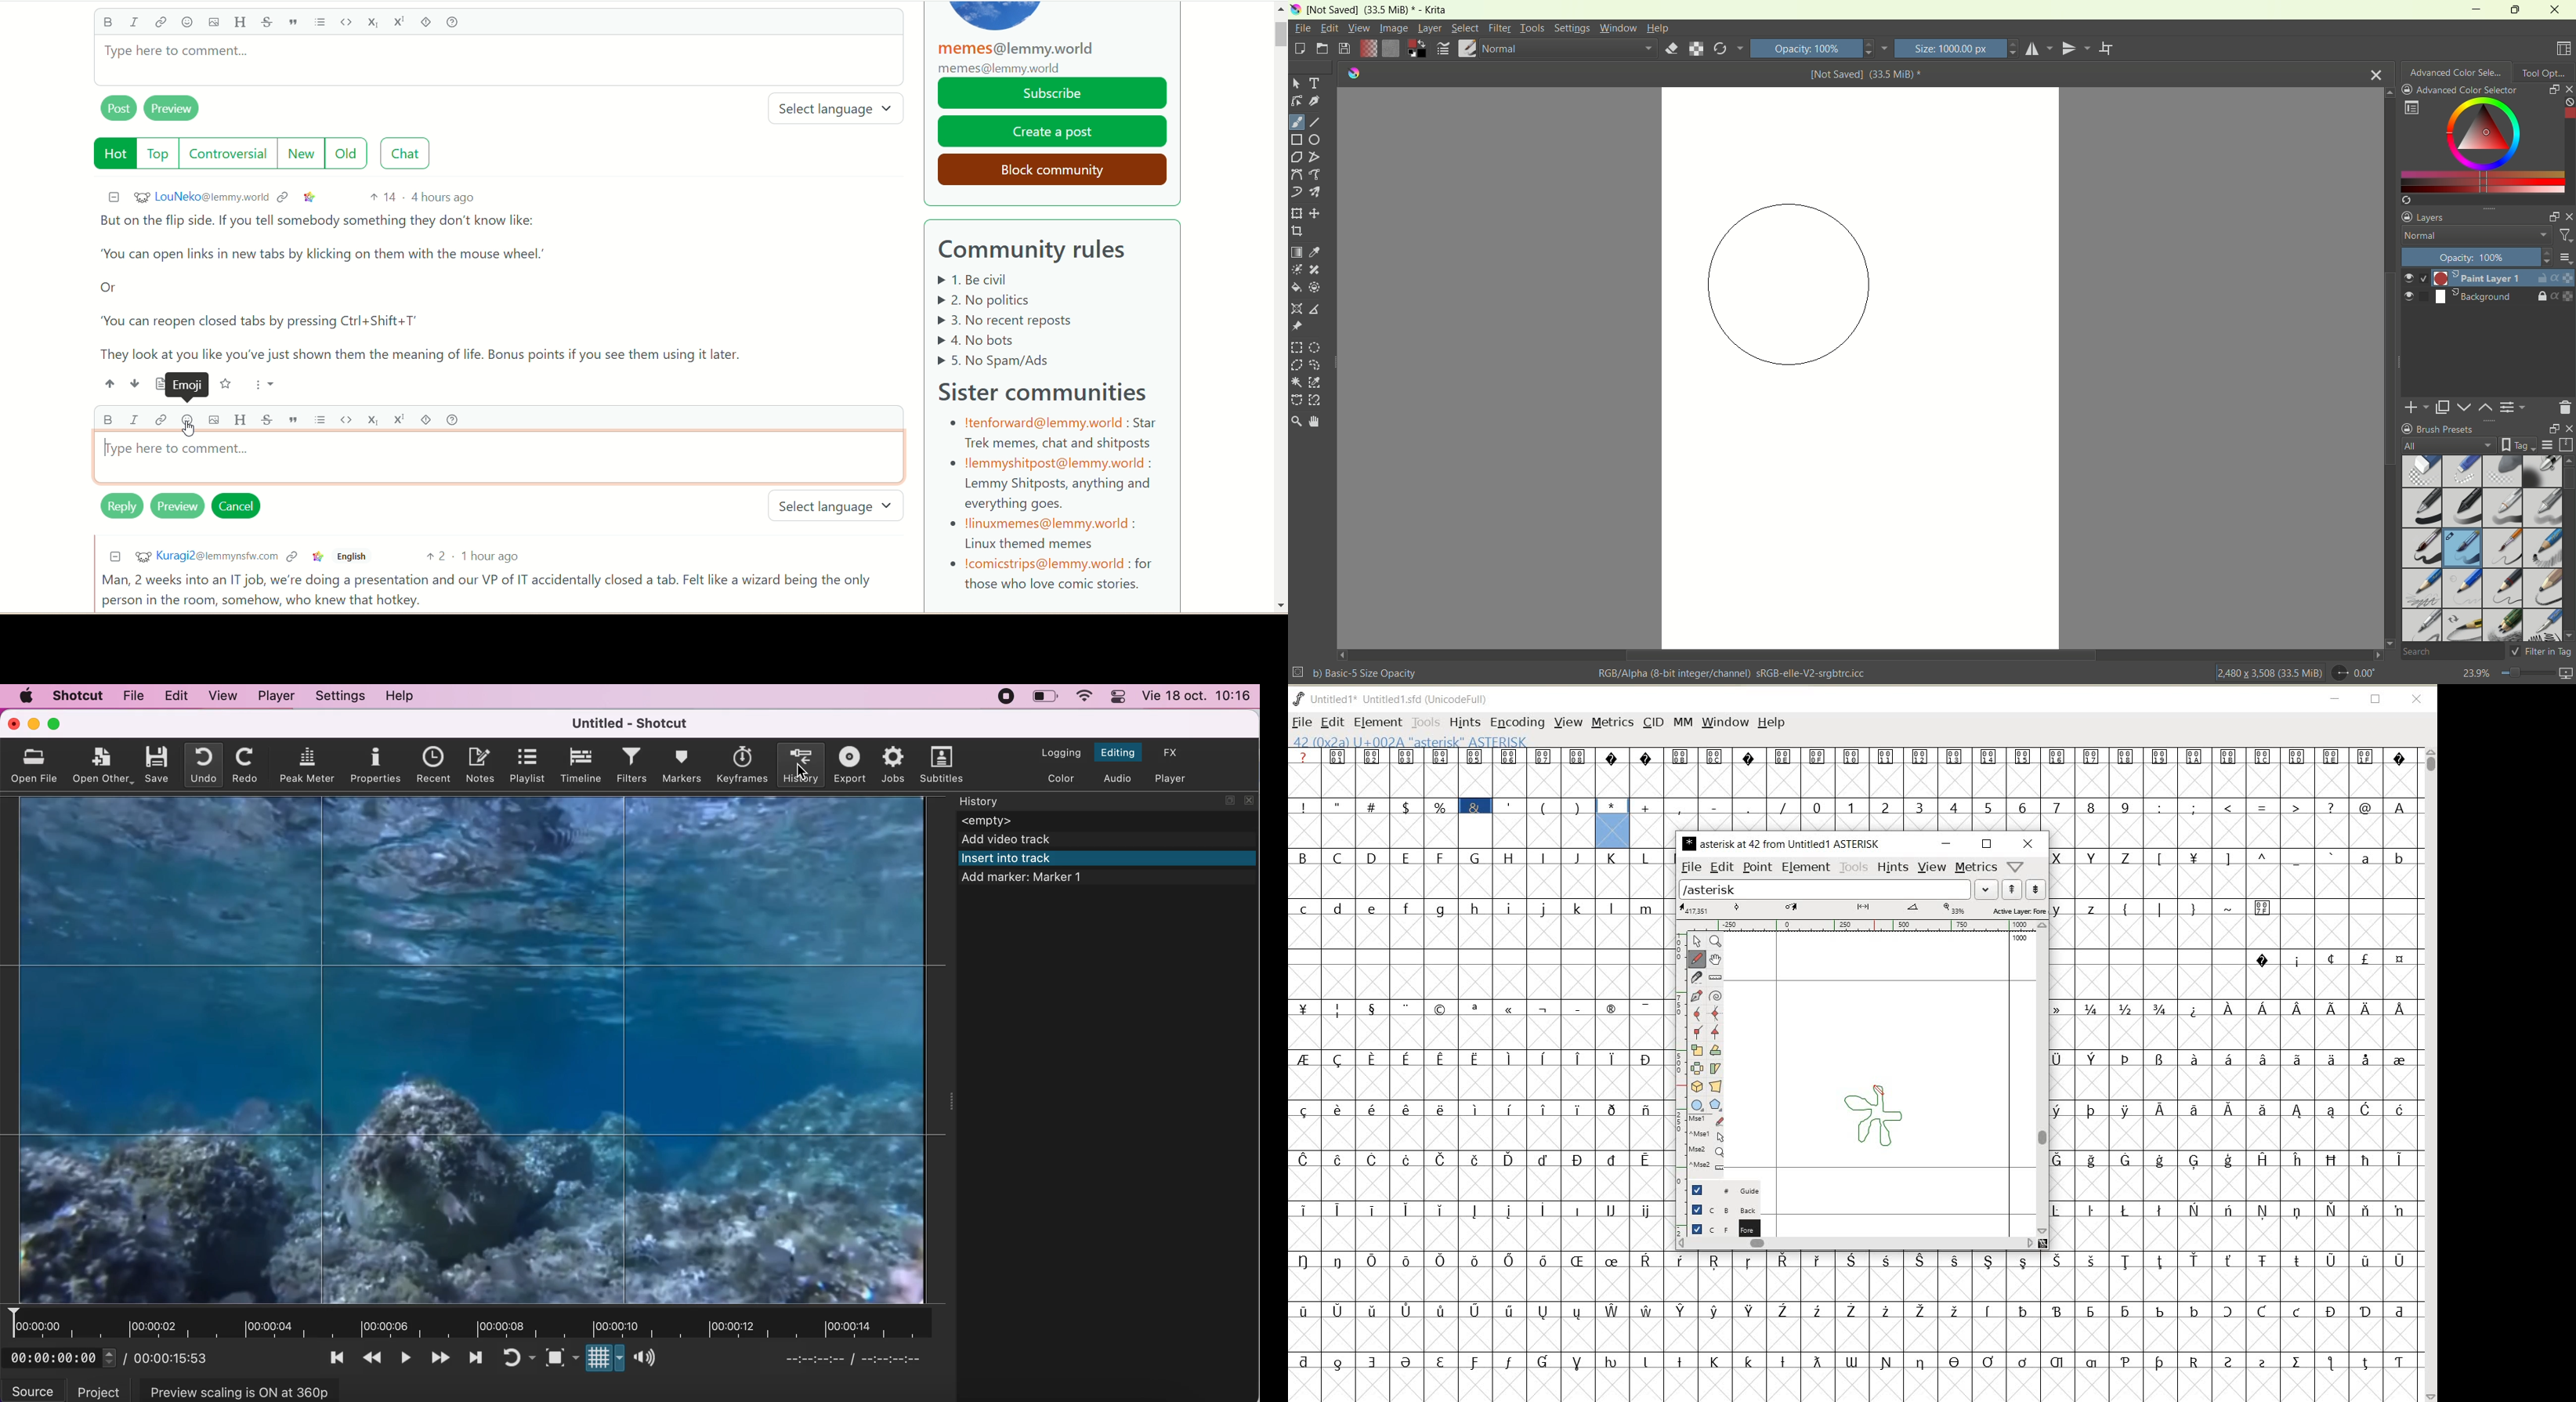 Image resolution: width=2576 pixels, height=1428 pixels. I want to click on file, so click(132, 698).